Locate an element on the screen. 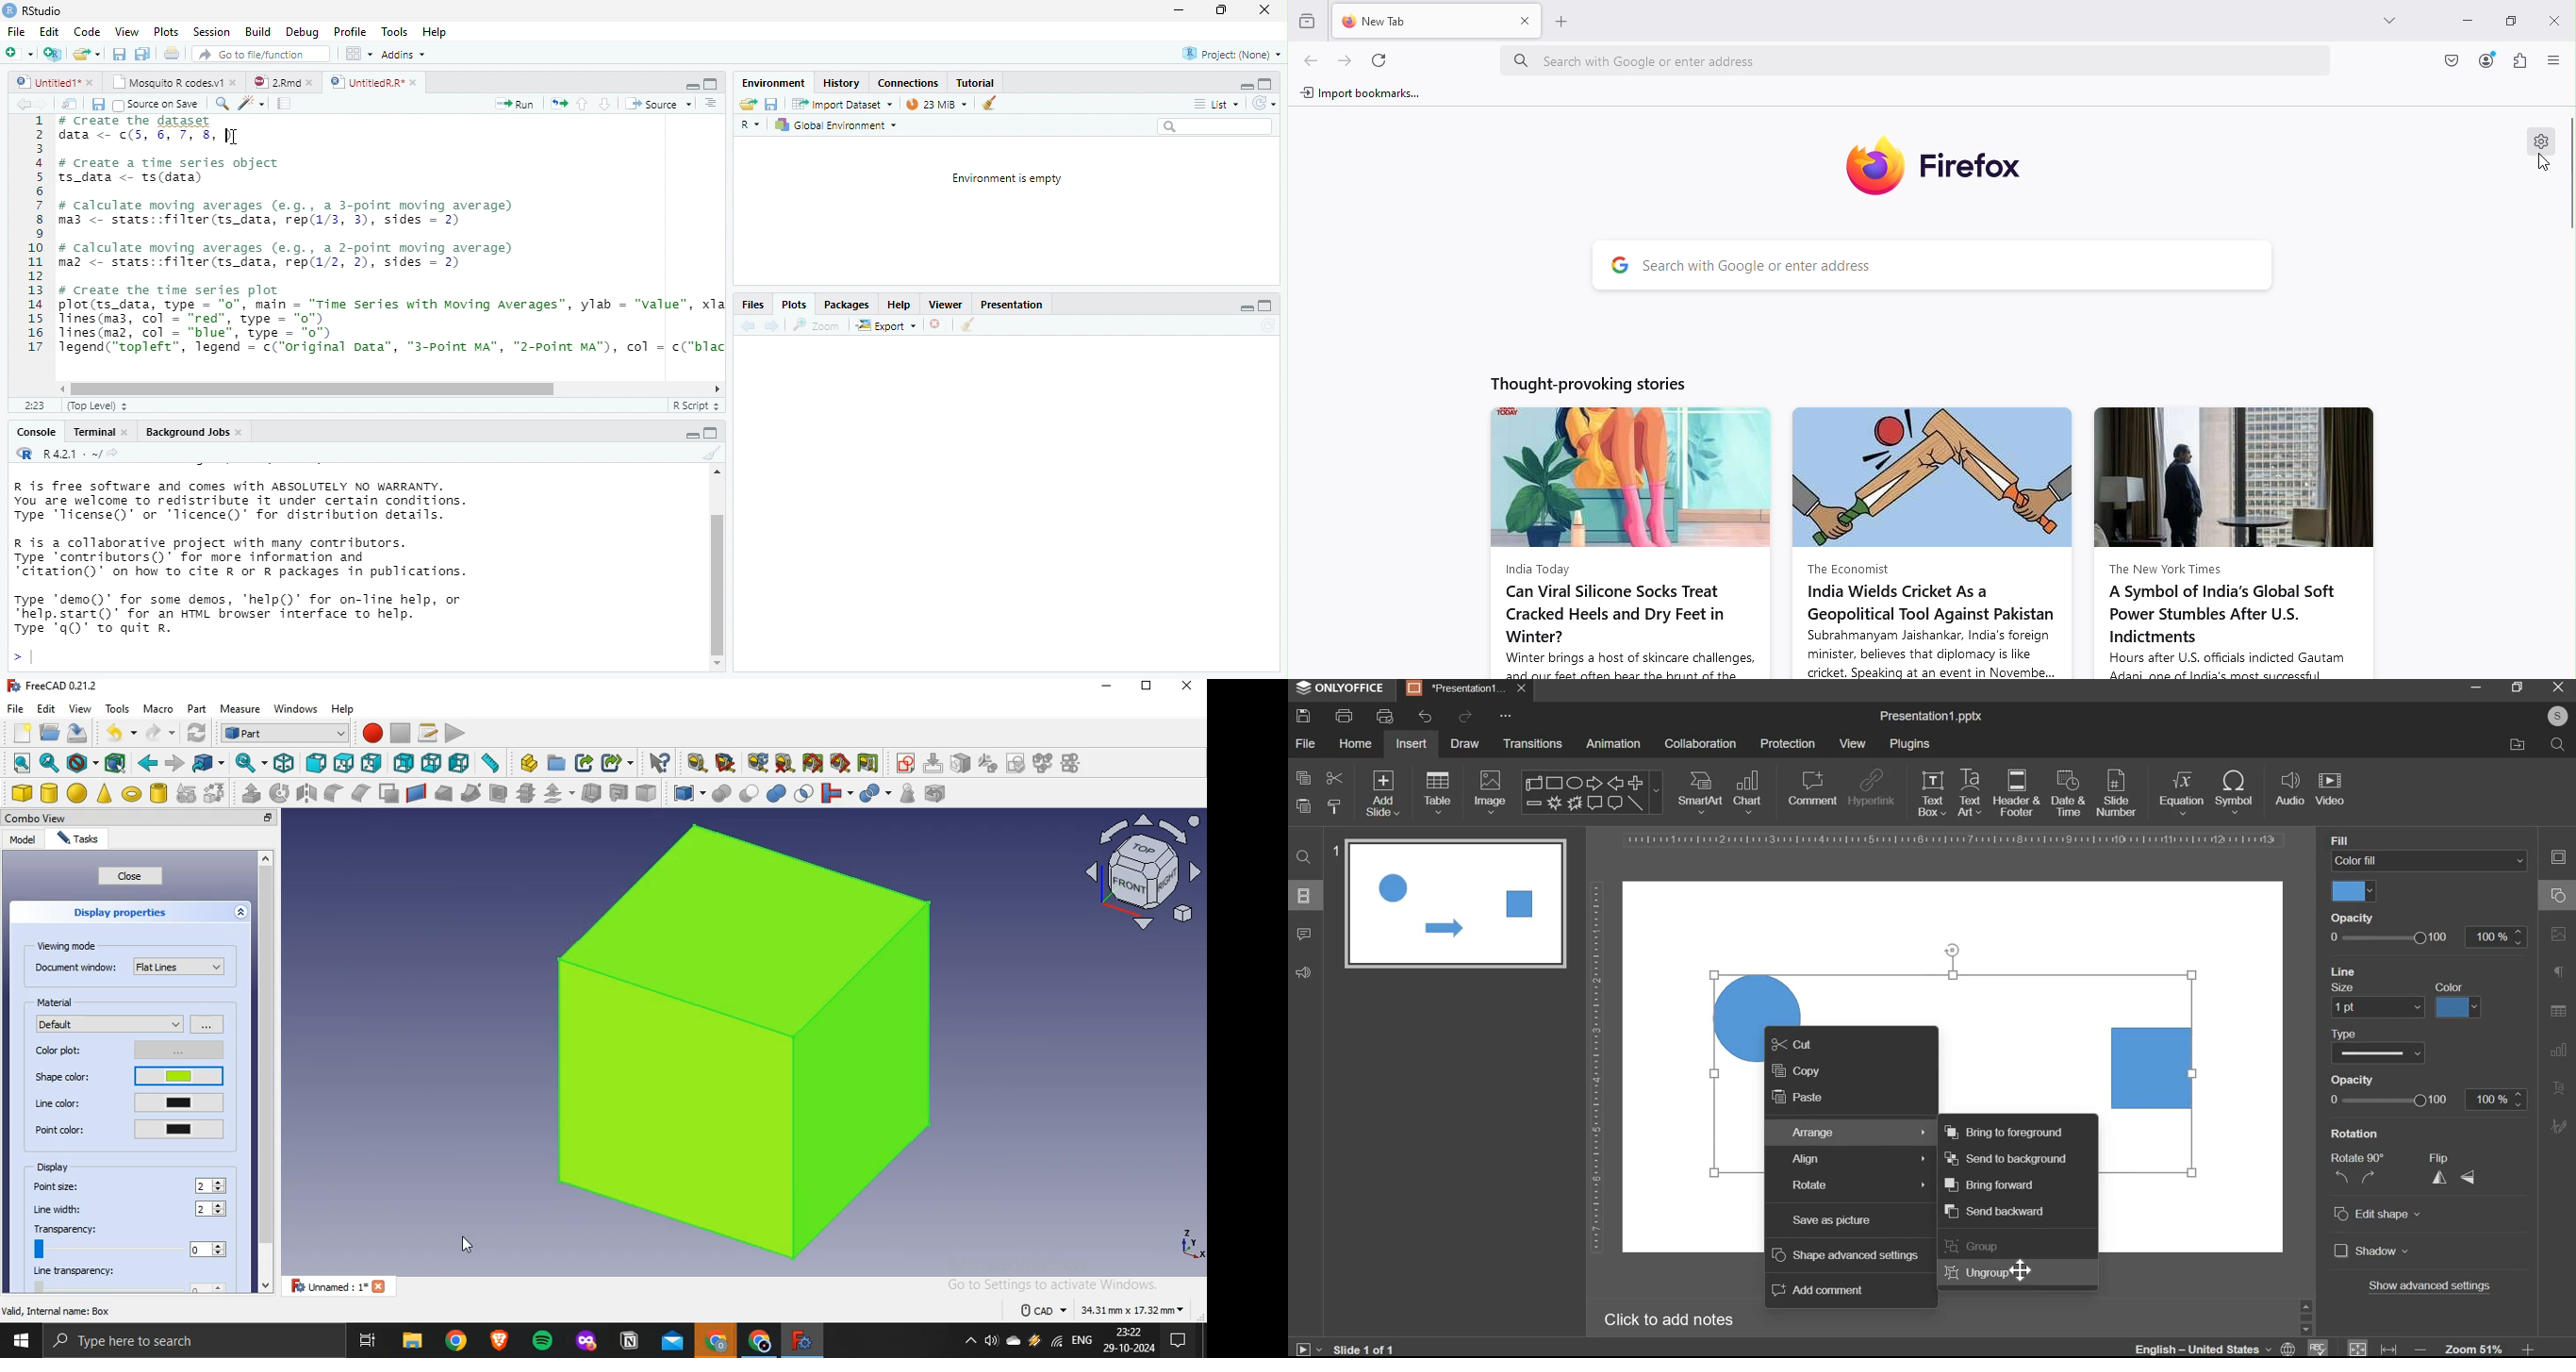  display properties is located at coordinates (121, 912).